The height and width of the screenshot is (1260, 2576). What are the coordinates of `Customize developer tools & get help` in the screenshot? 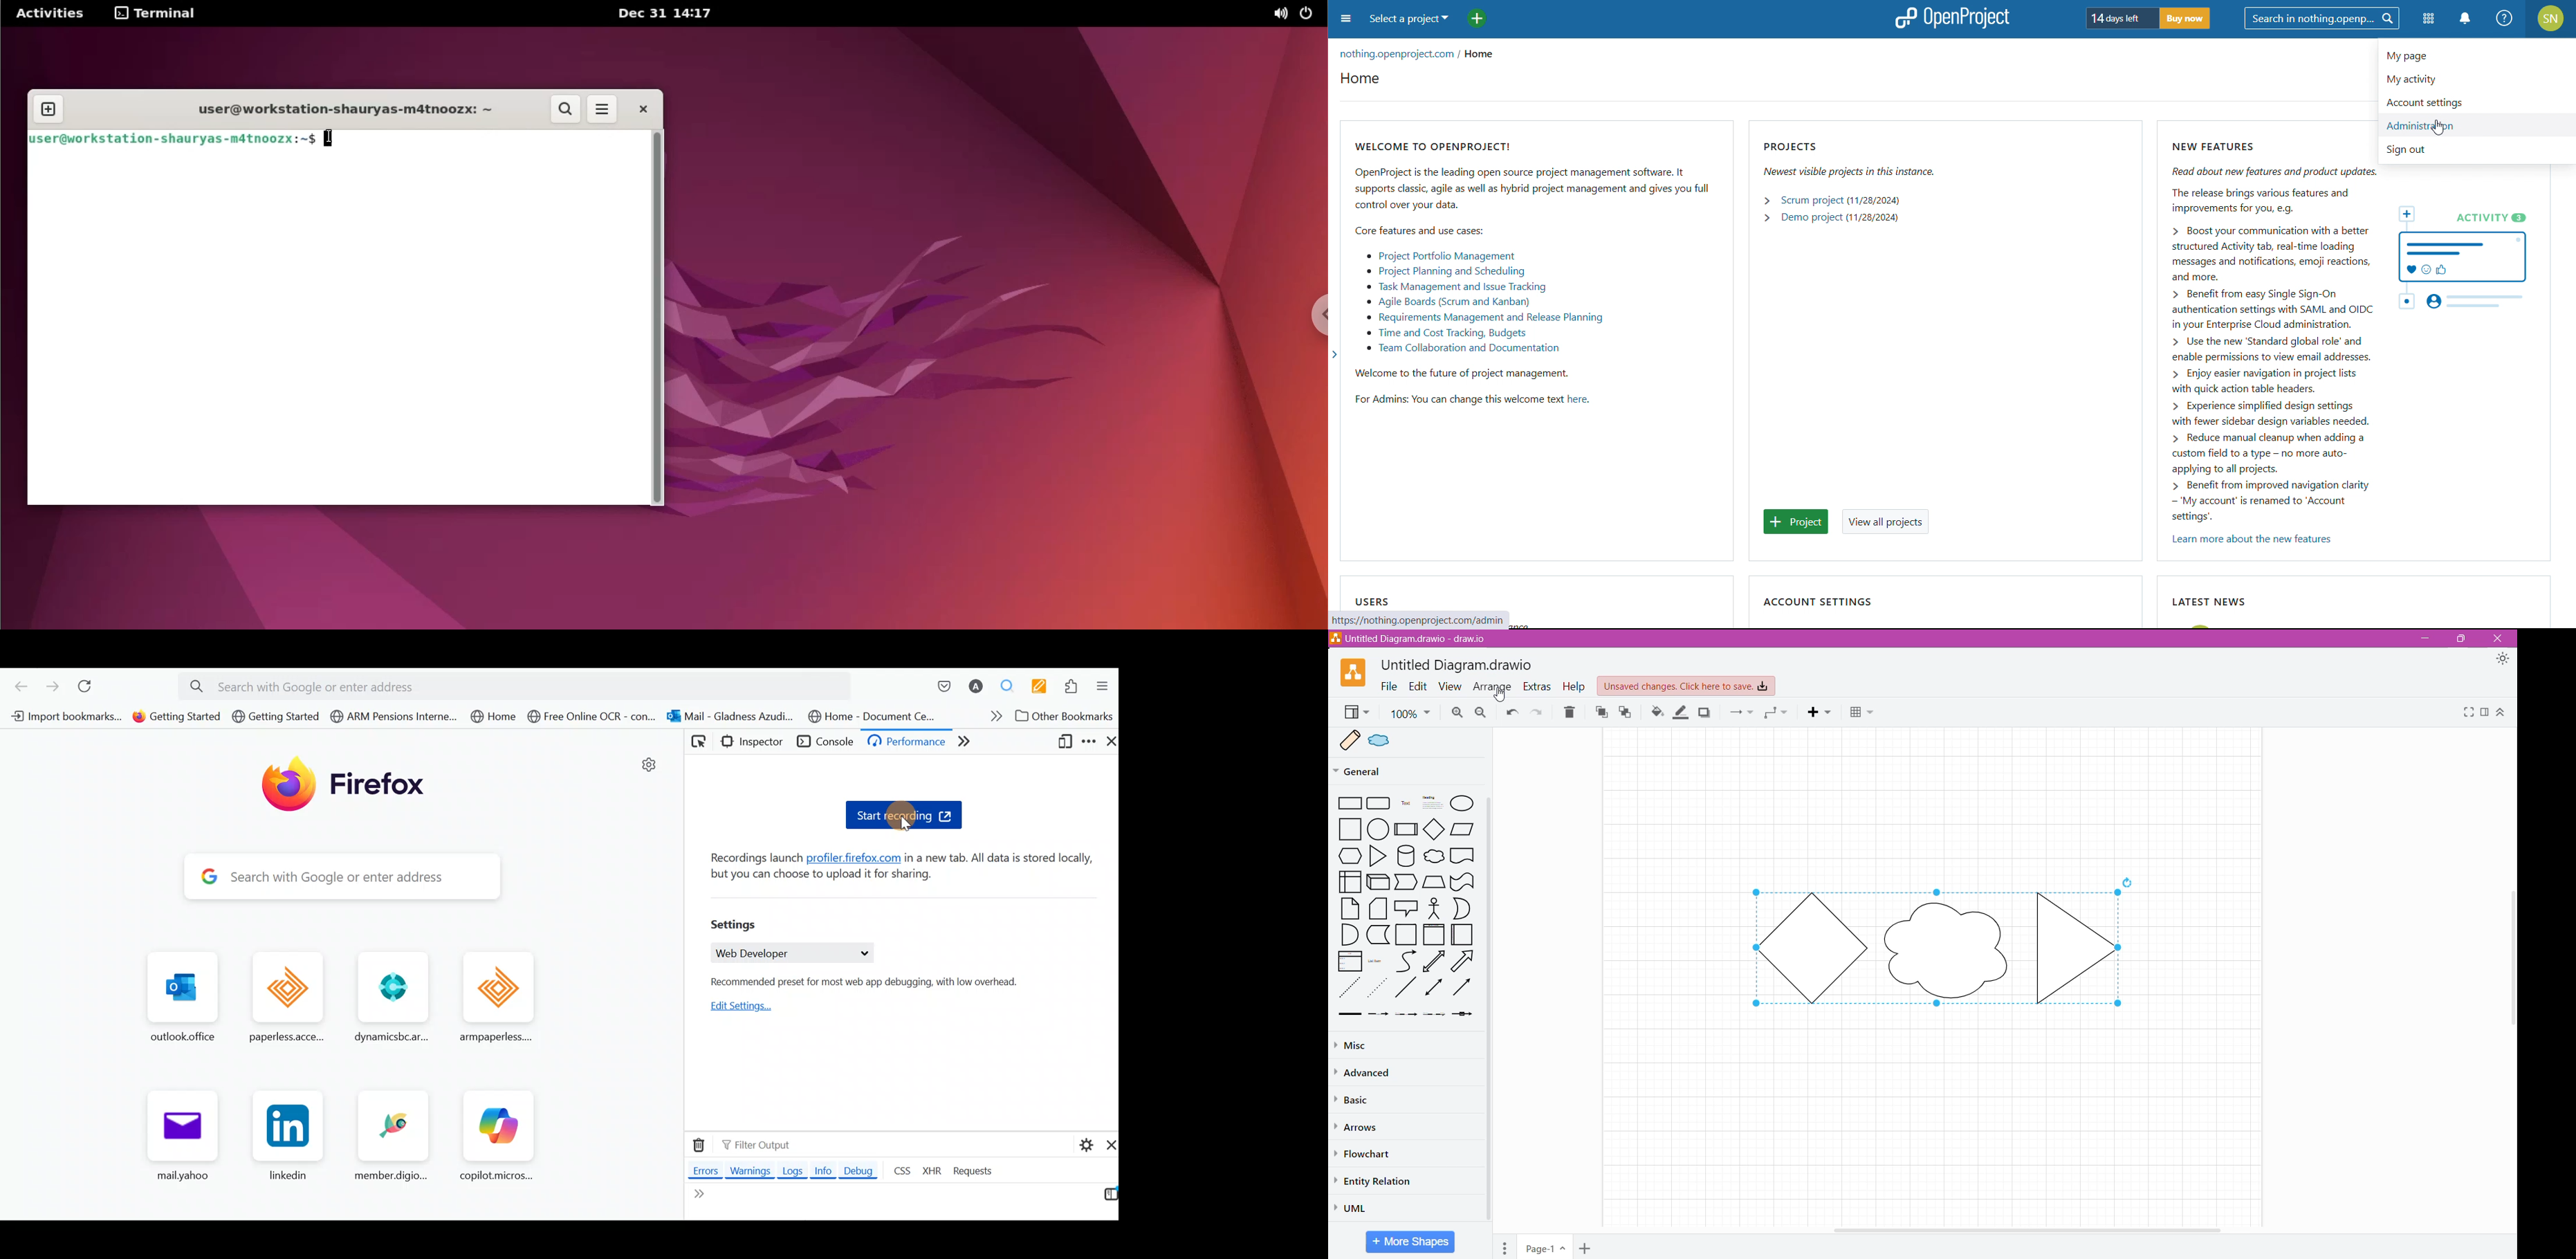 It's located at (1091, 743).